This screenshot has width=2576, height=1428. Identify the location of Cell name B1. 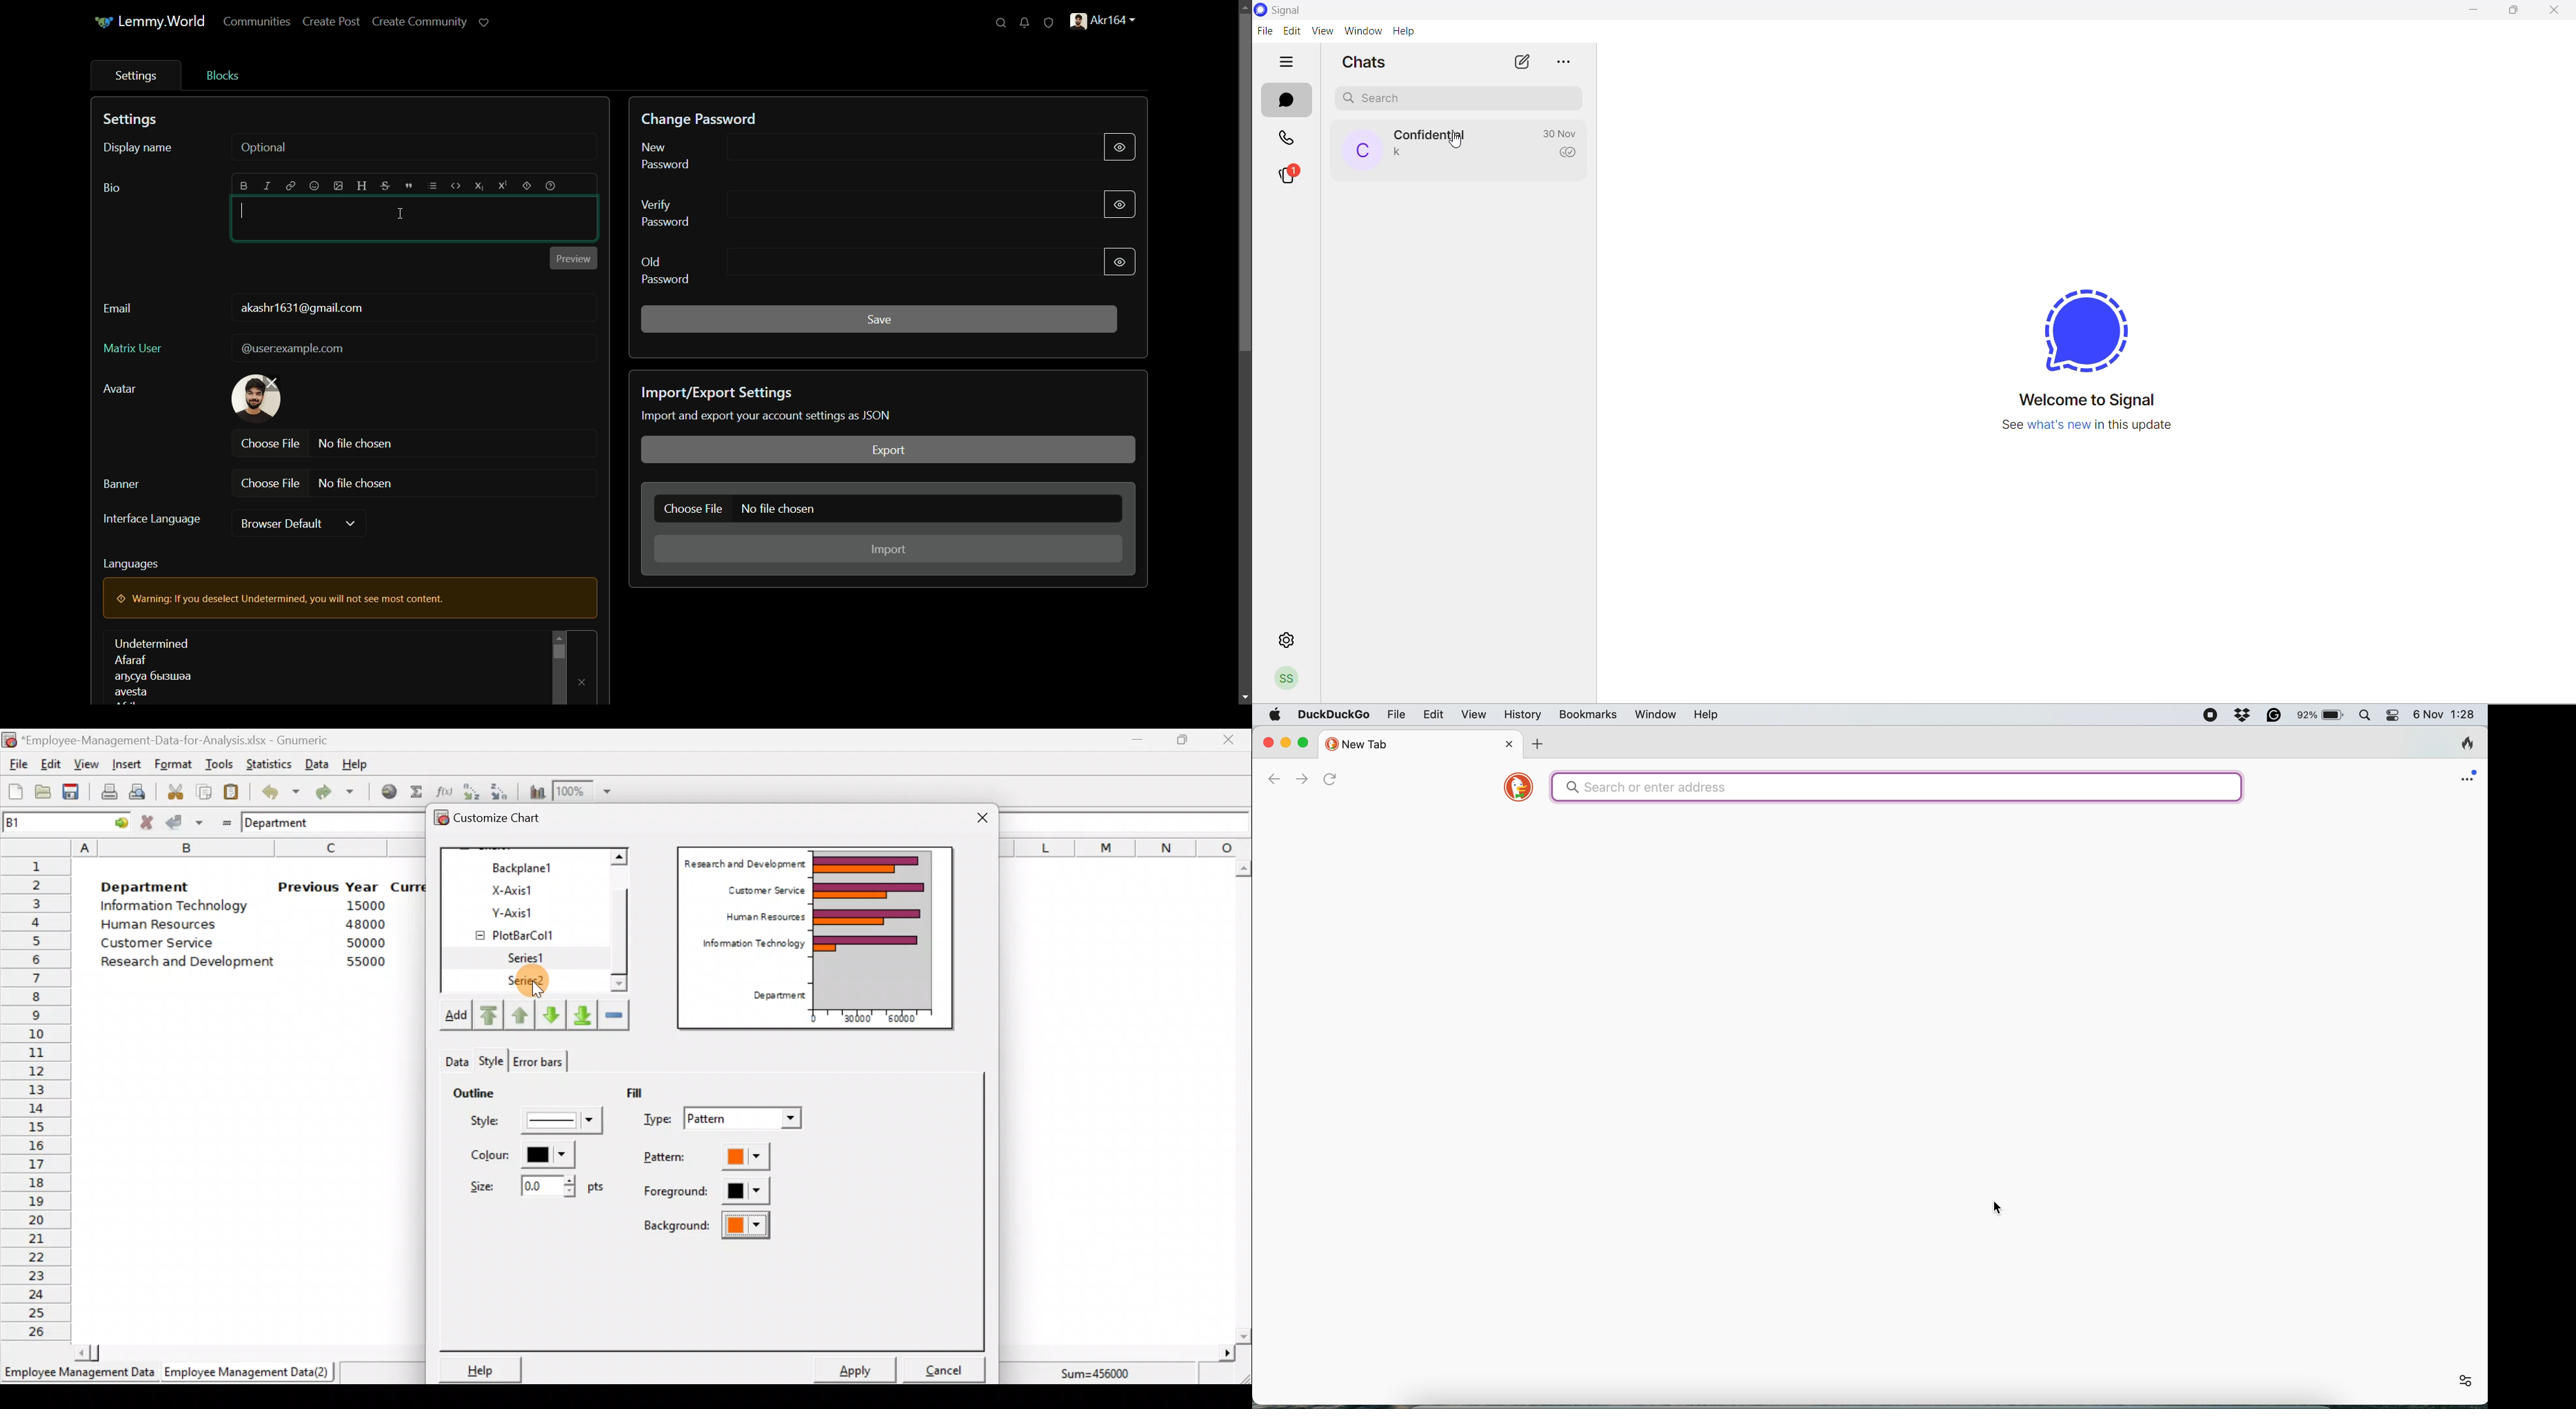
(43, 822).